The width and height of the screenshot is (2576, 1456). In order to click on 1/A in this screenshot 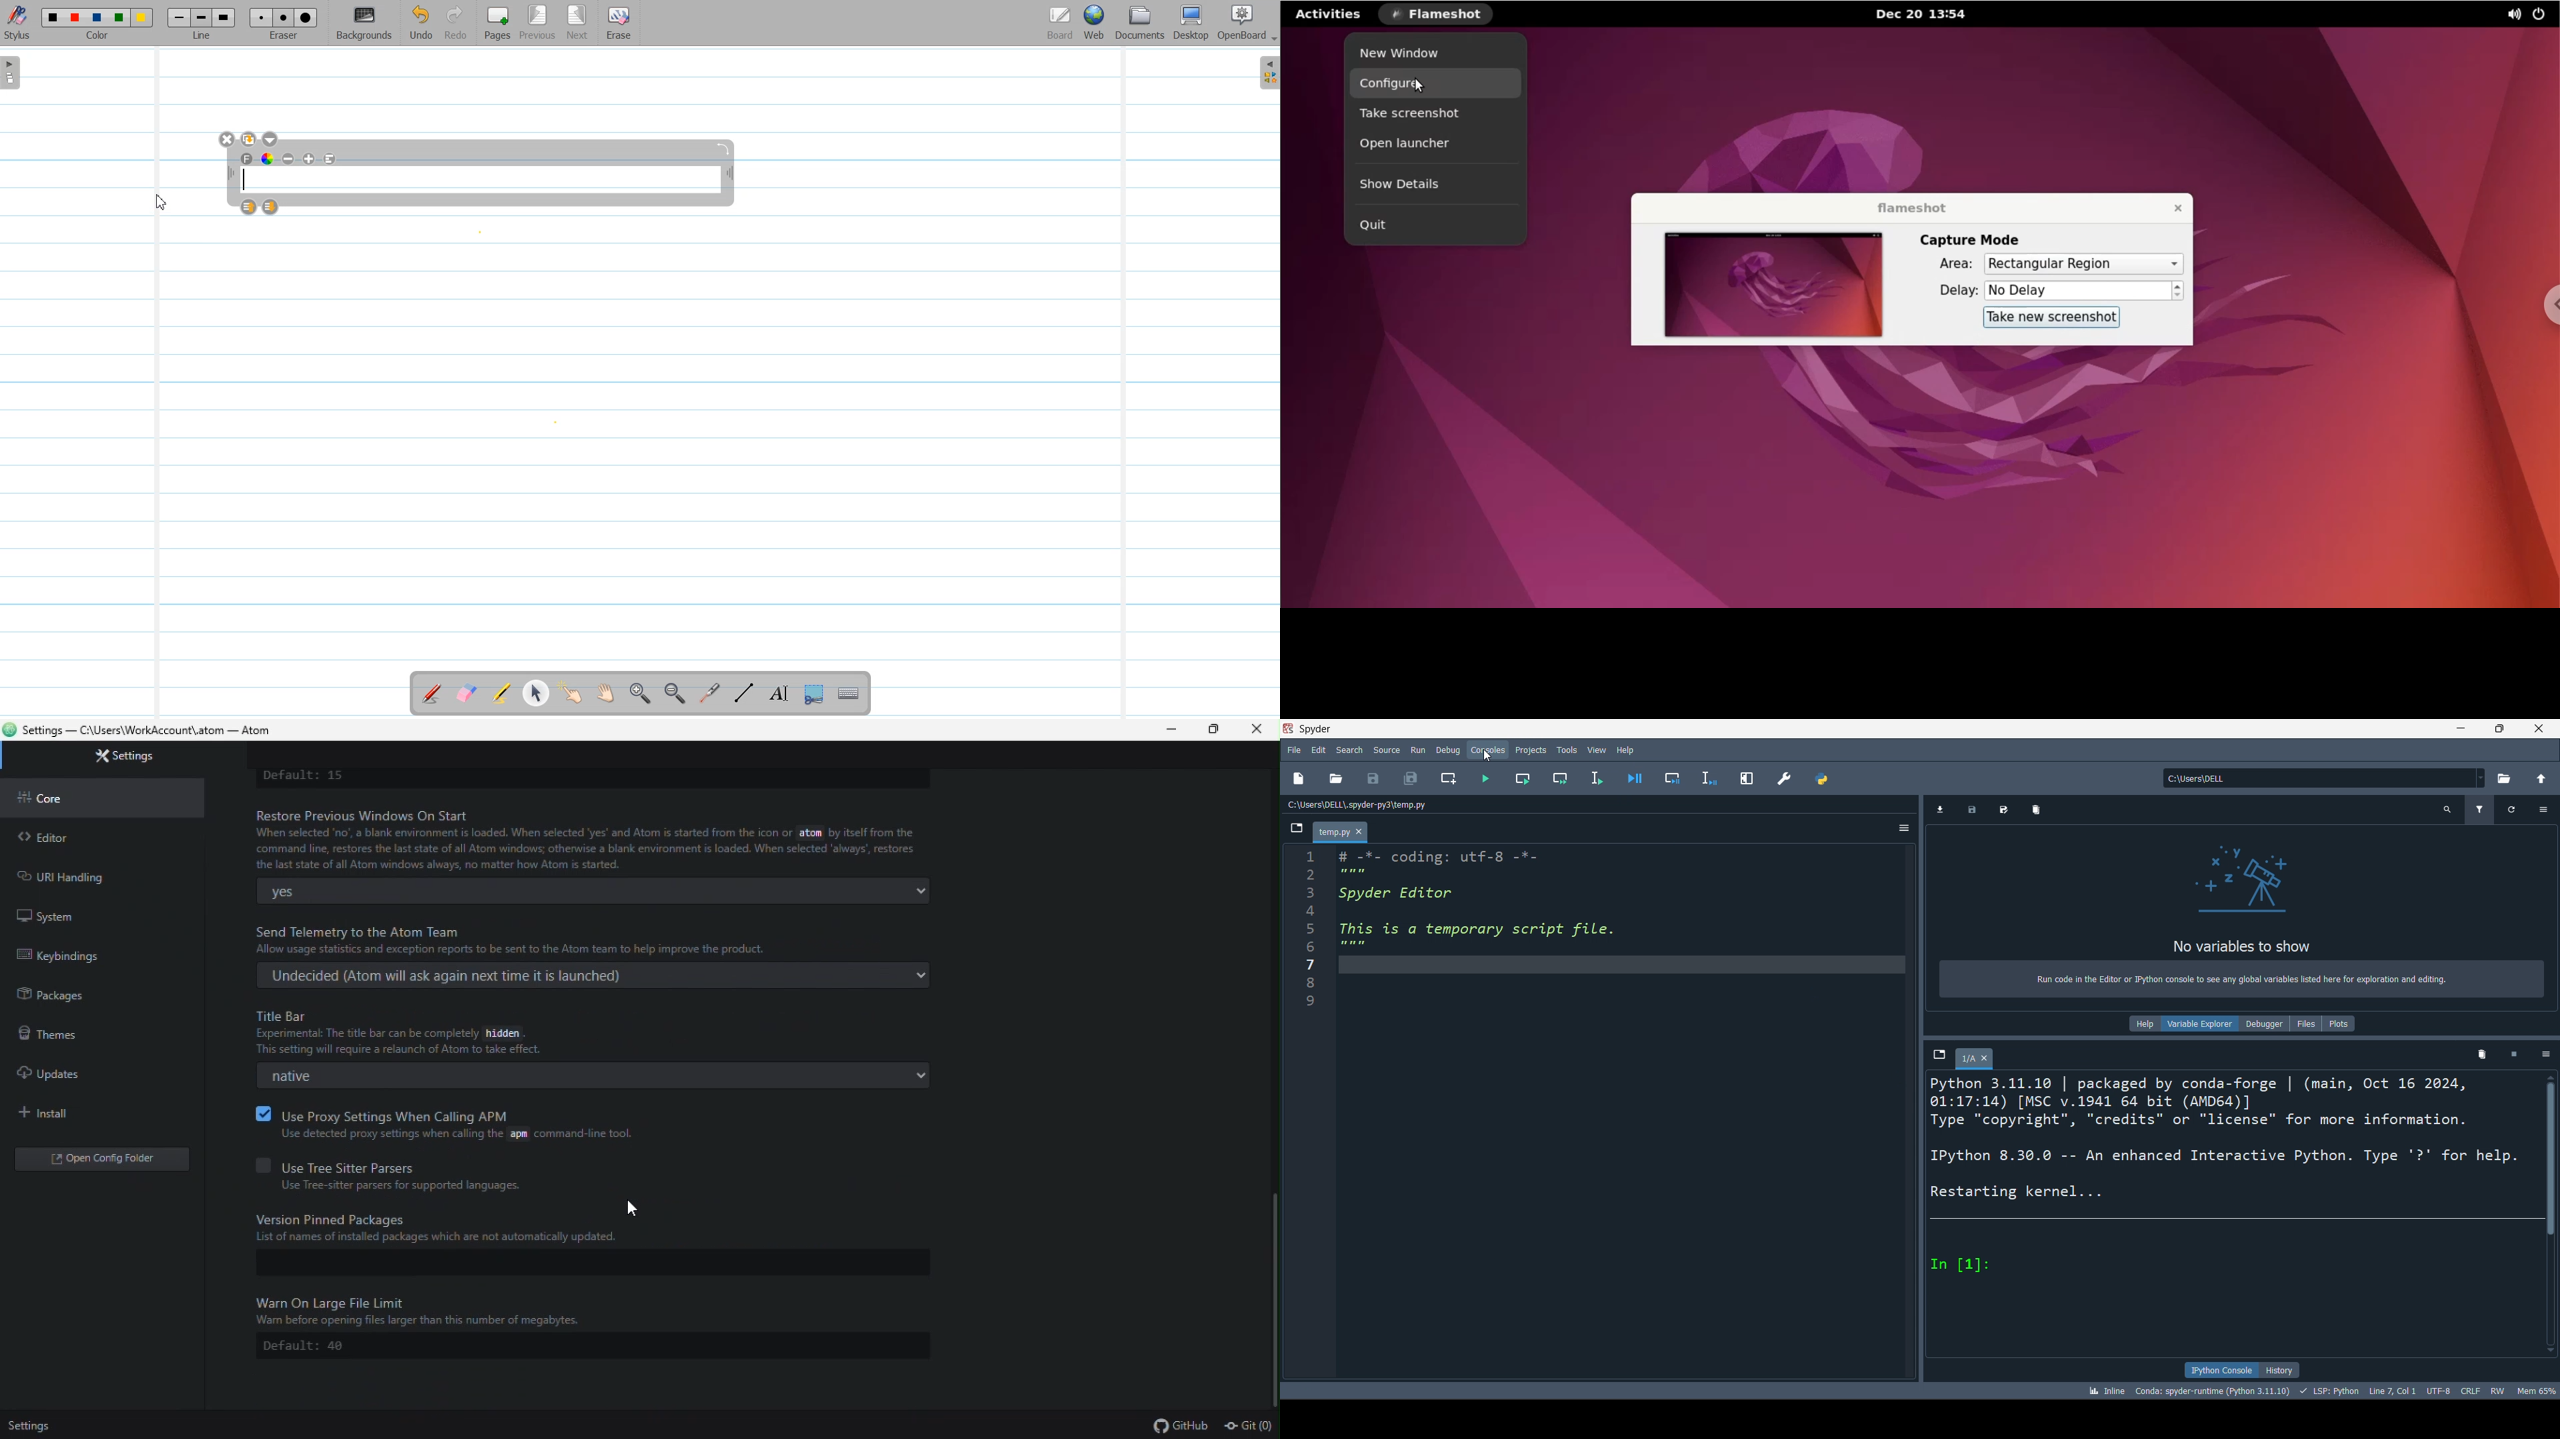, I will do `click(1975, 1058)`.